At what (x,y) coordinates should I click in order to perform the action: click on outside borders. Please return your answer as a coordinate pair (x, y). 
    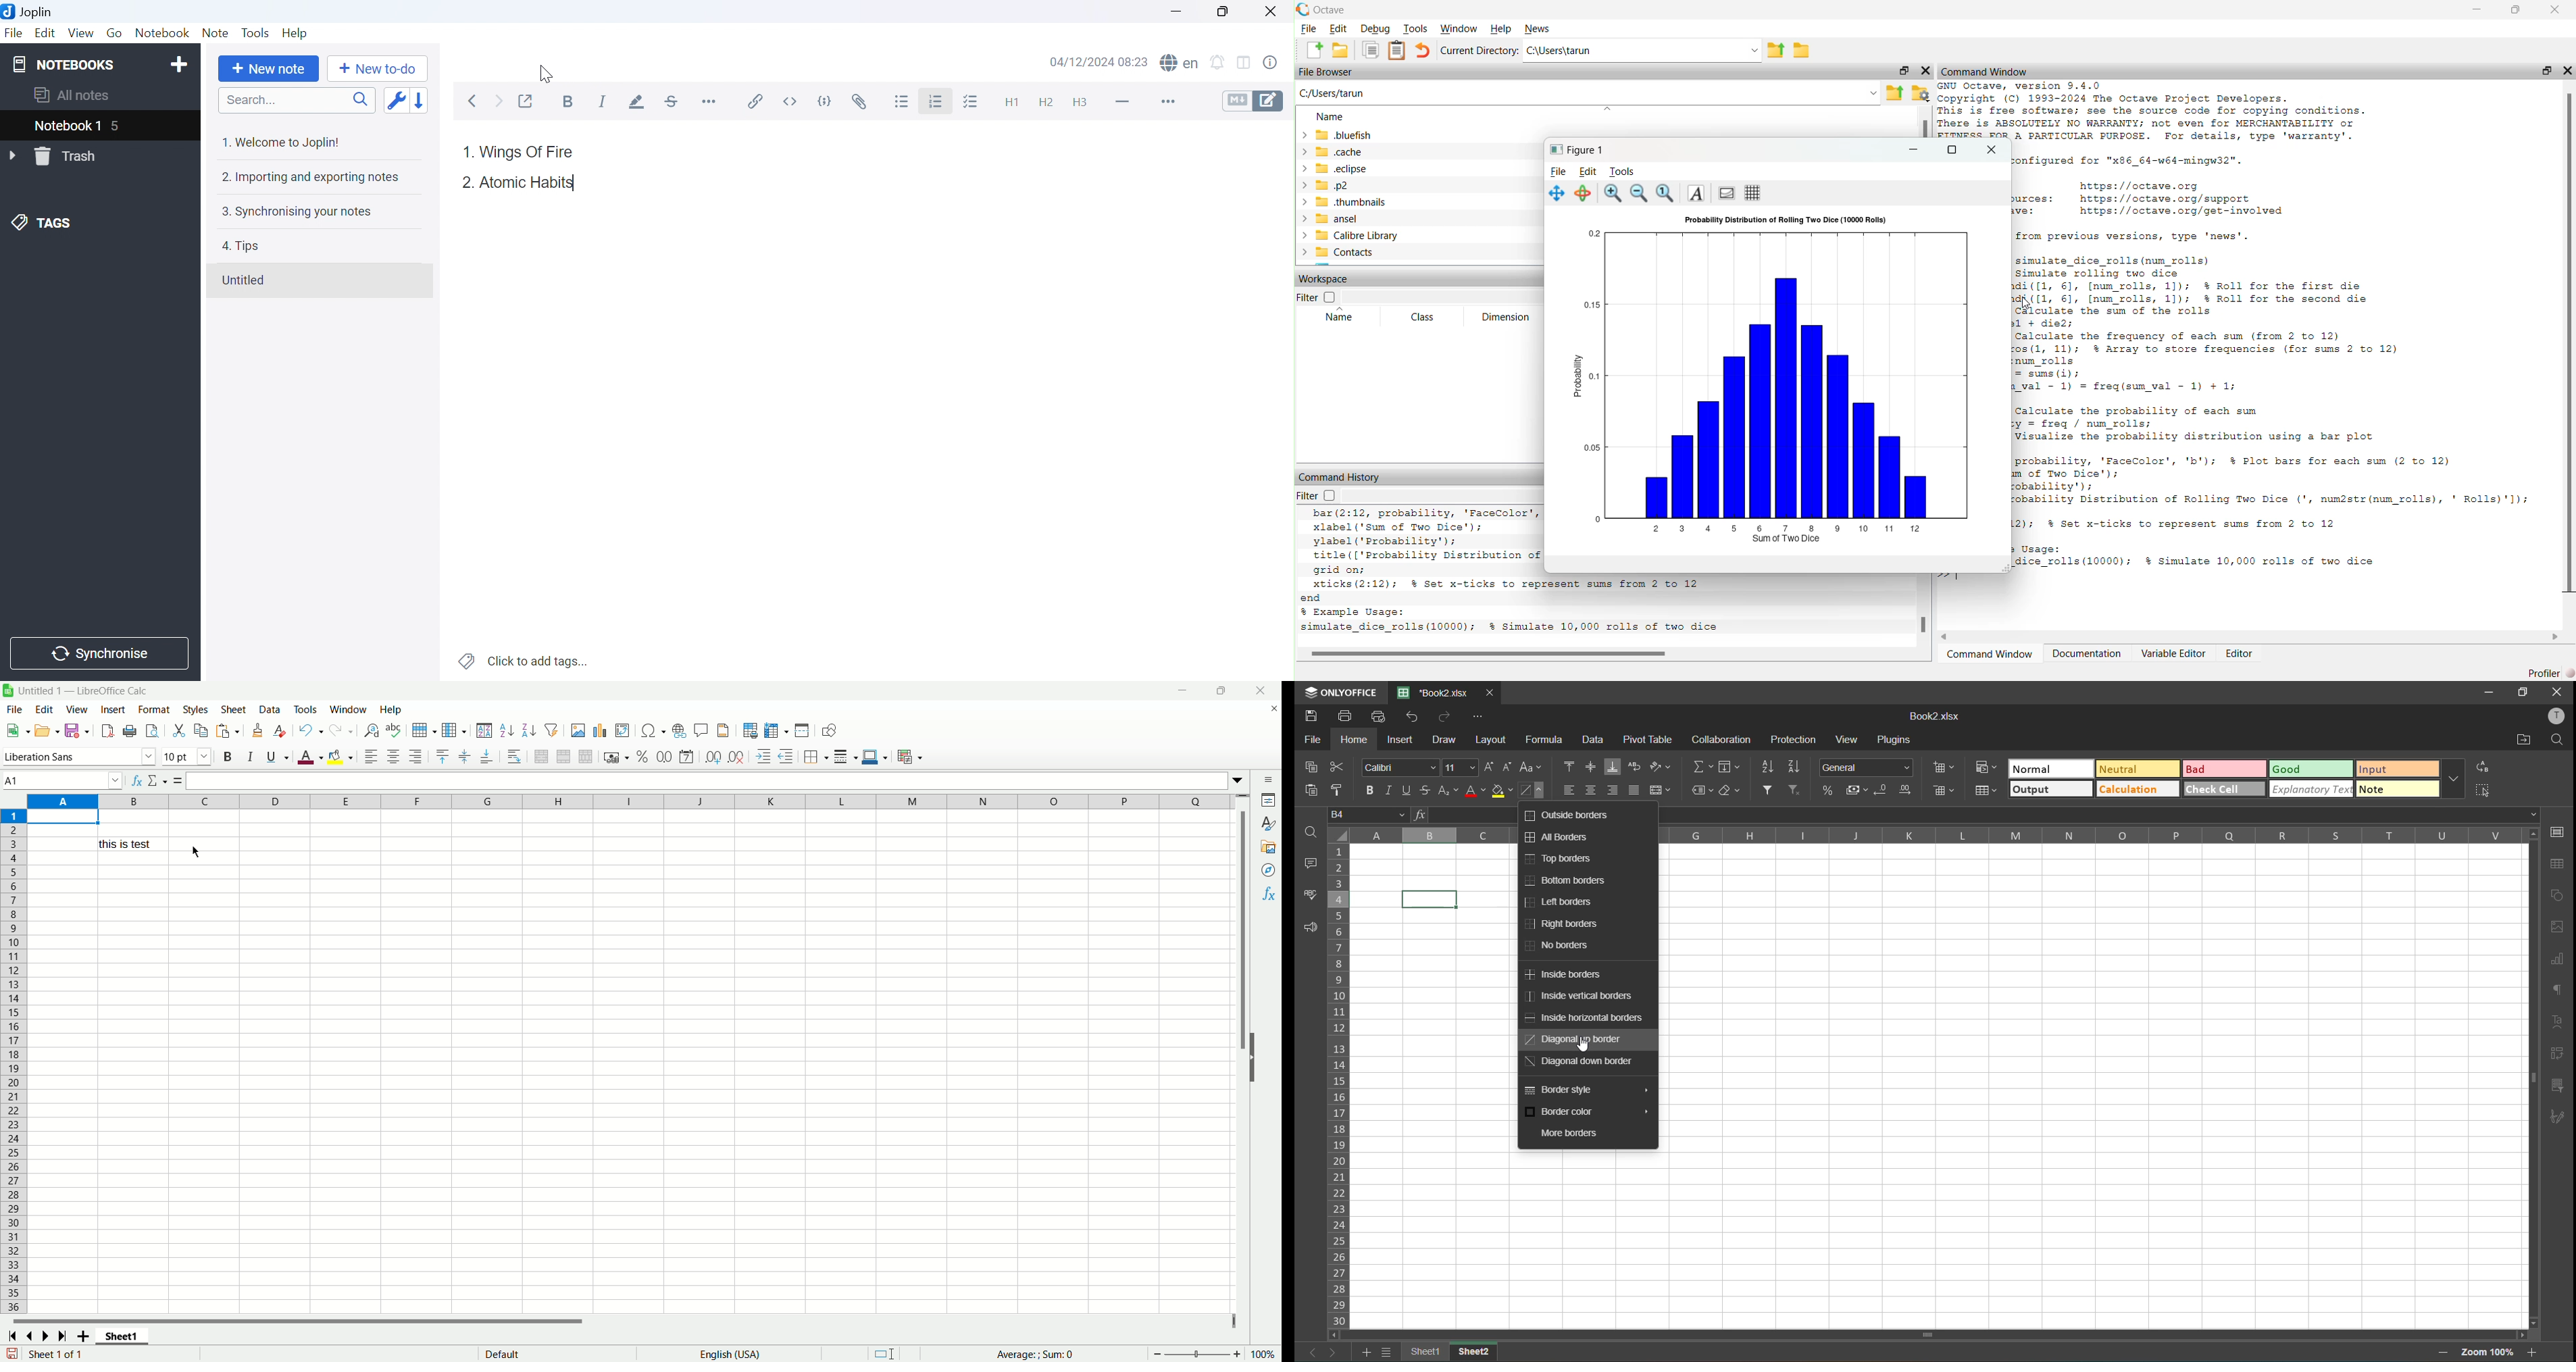
    Looking at the image, I should click on (1568, 816).